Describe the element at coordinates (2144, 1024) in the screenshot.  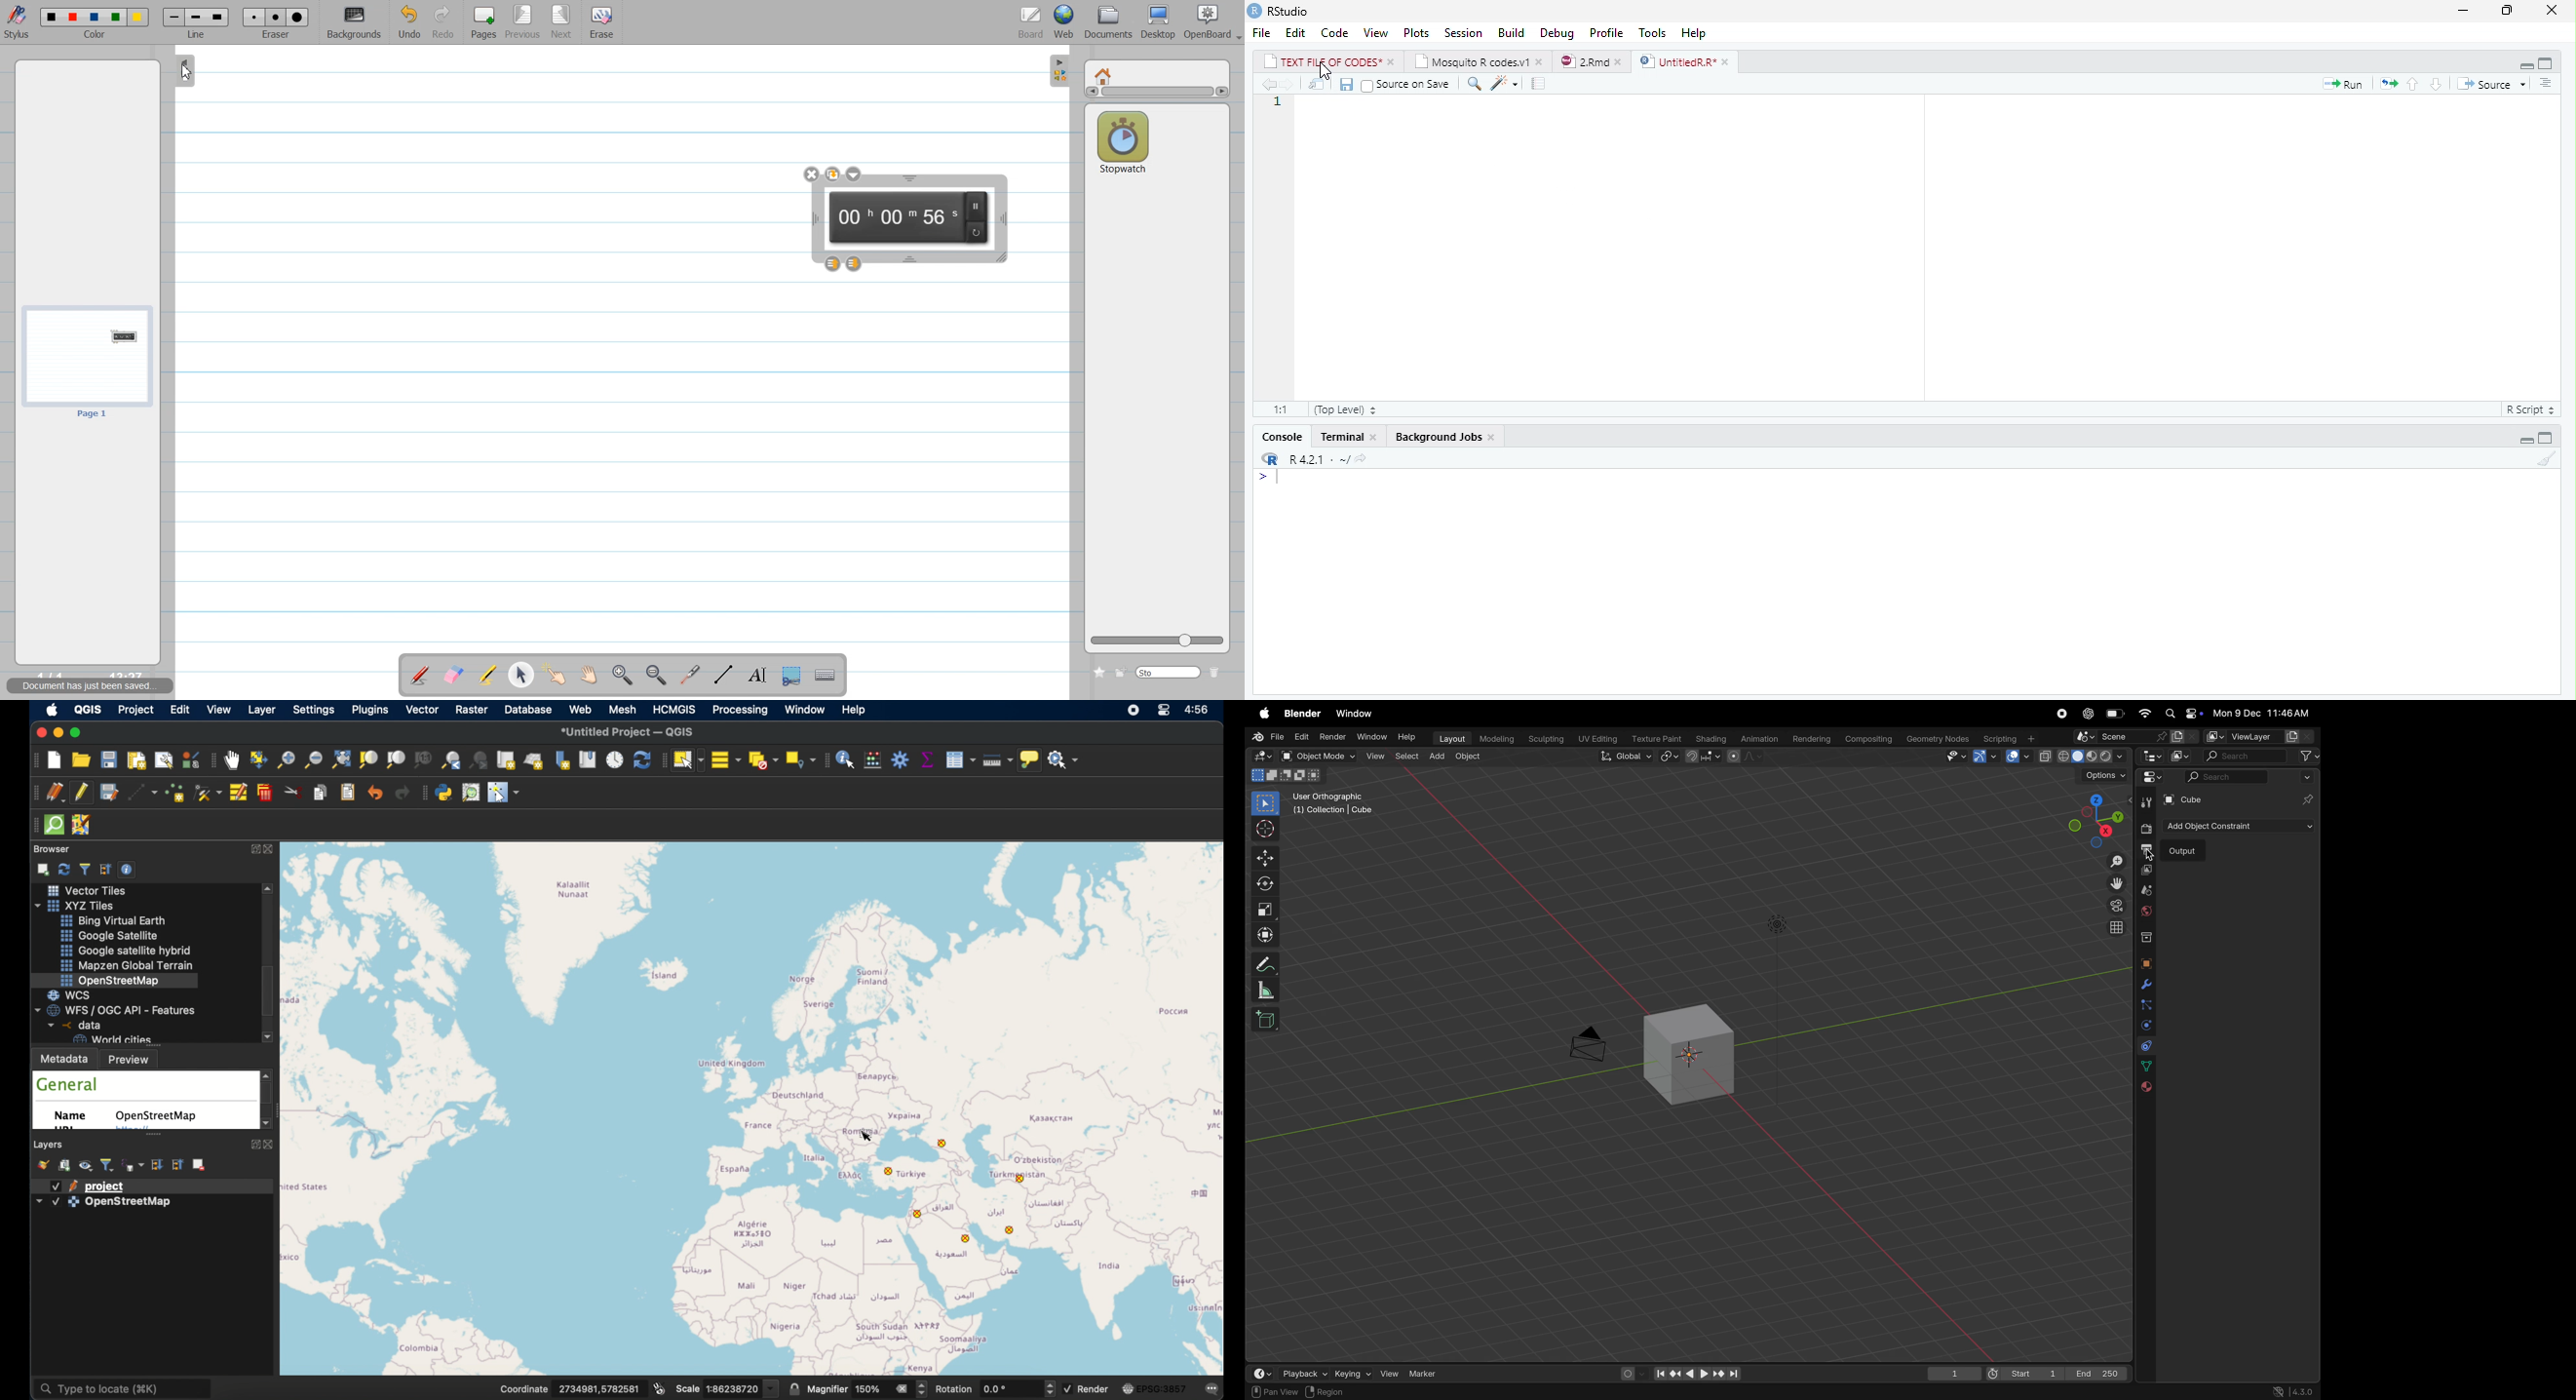
I see `physics` at that location.